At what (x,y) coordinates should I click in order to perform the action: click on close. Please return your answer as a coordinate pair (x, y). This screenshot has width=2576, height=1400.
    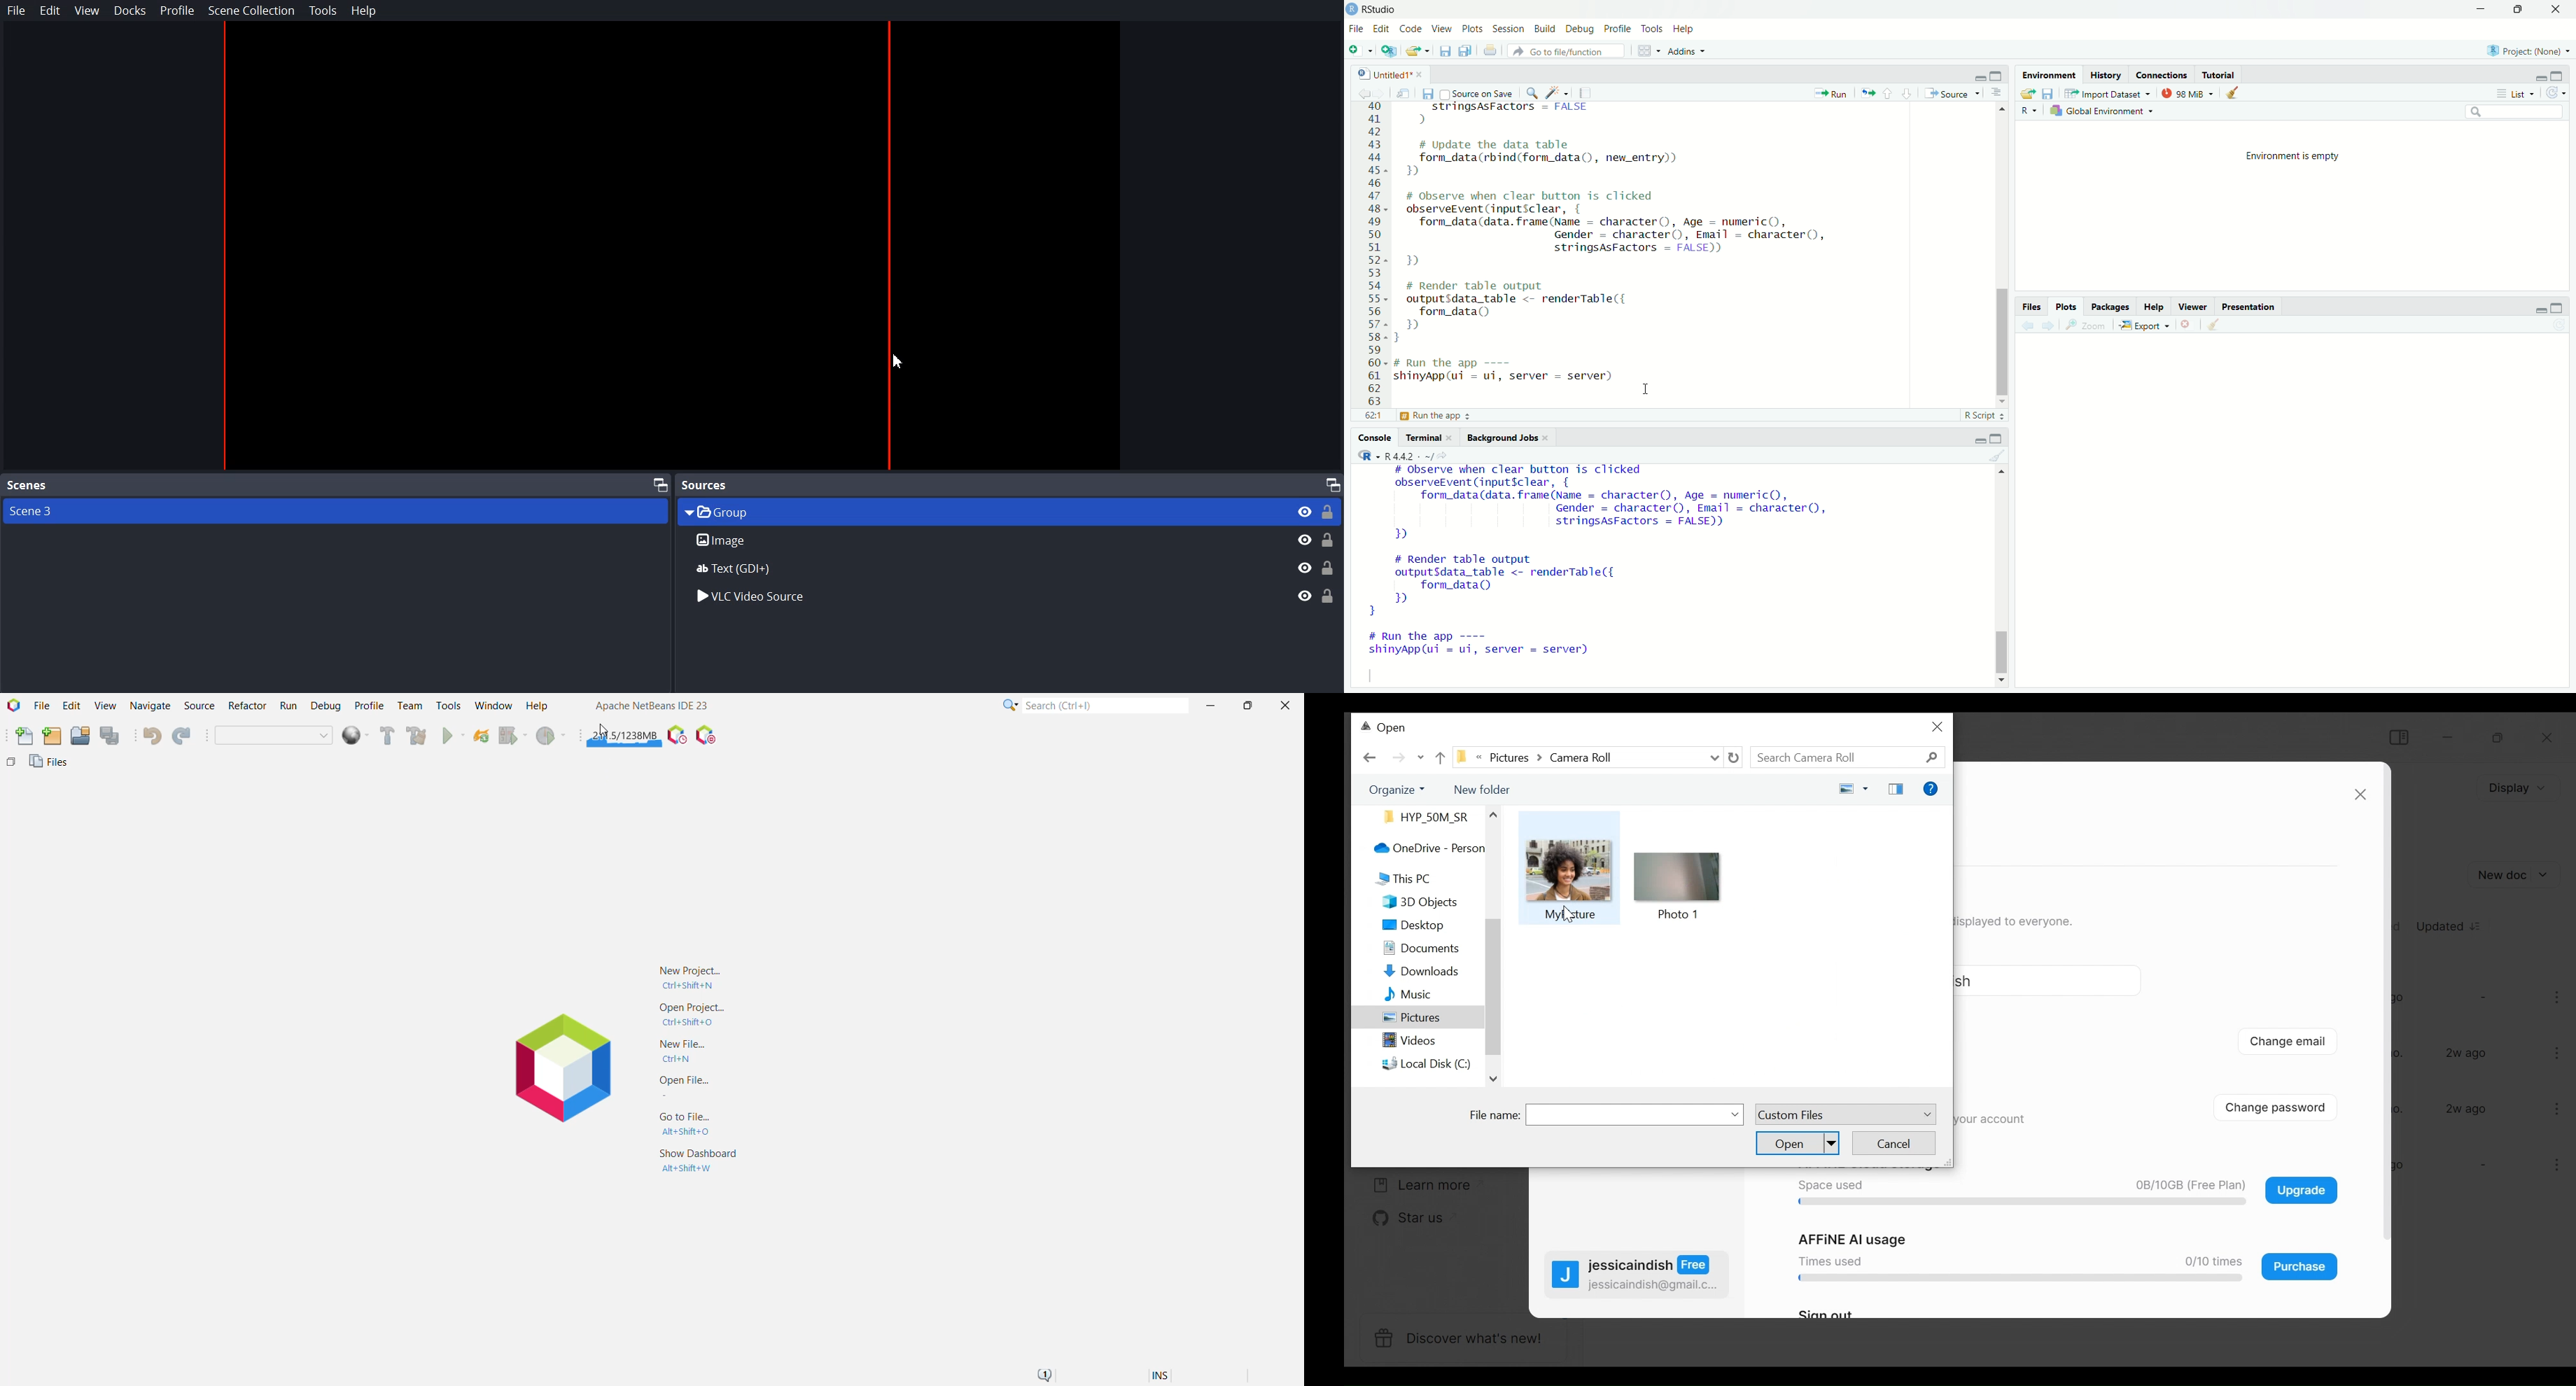
    Looking at the image, I should click on (1420, 73).